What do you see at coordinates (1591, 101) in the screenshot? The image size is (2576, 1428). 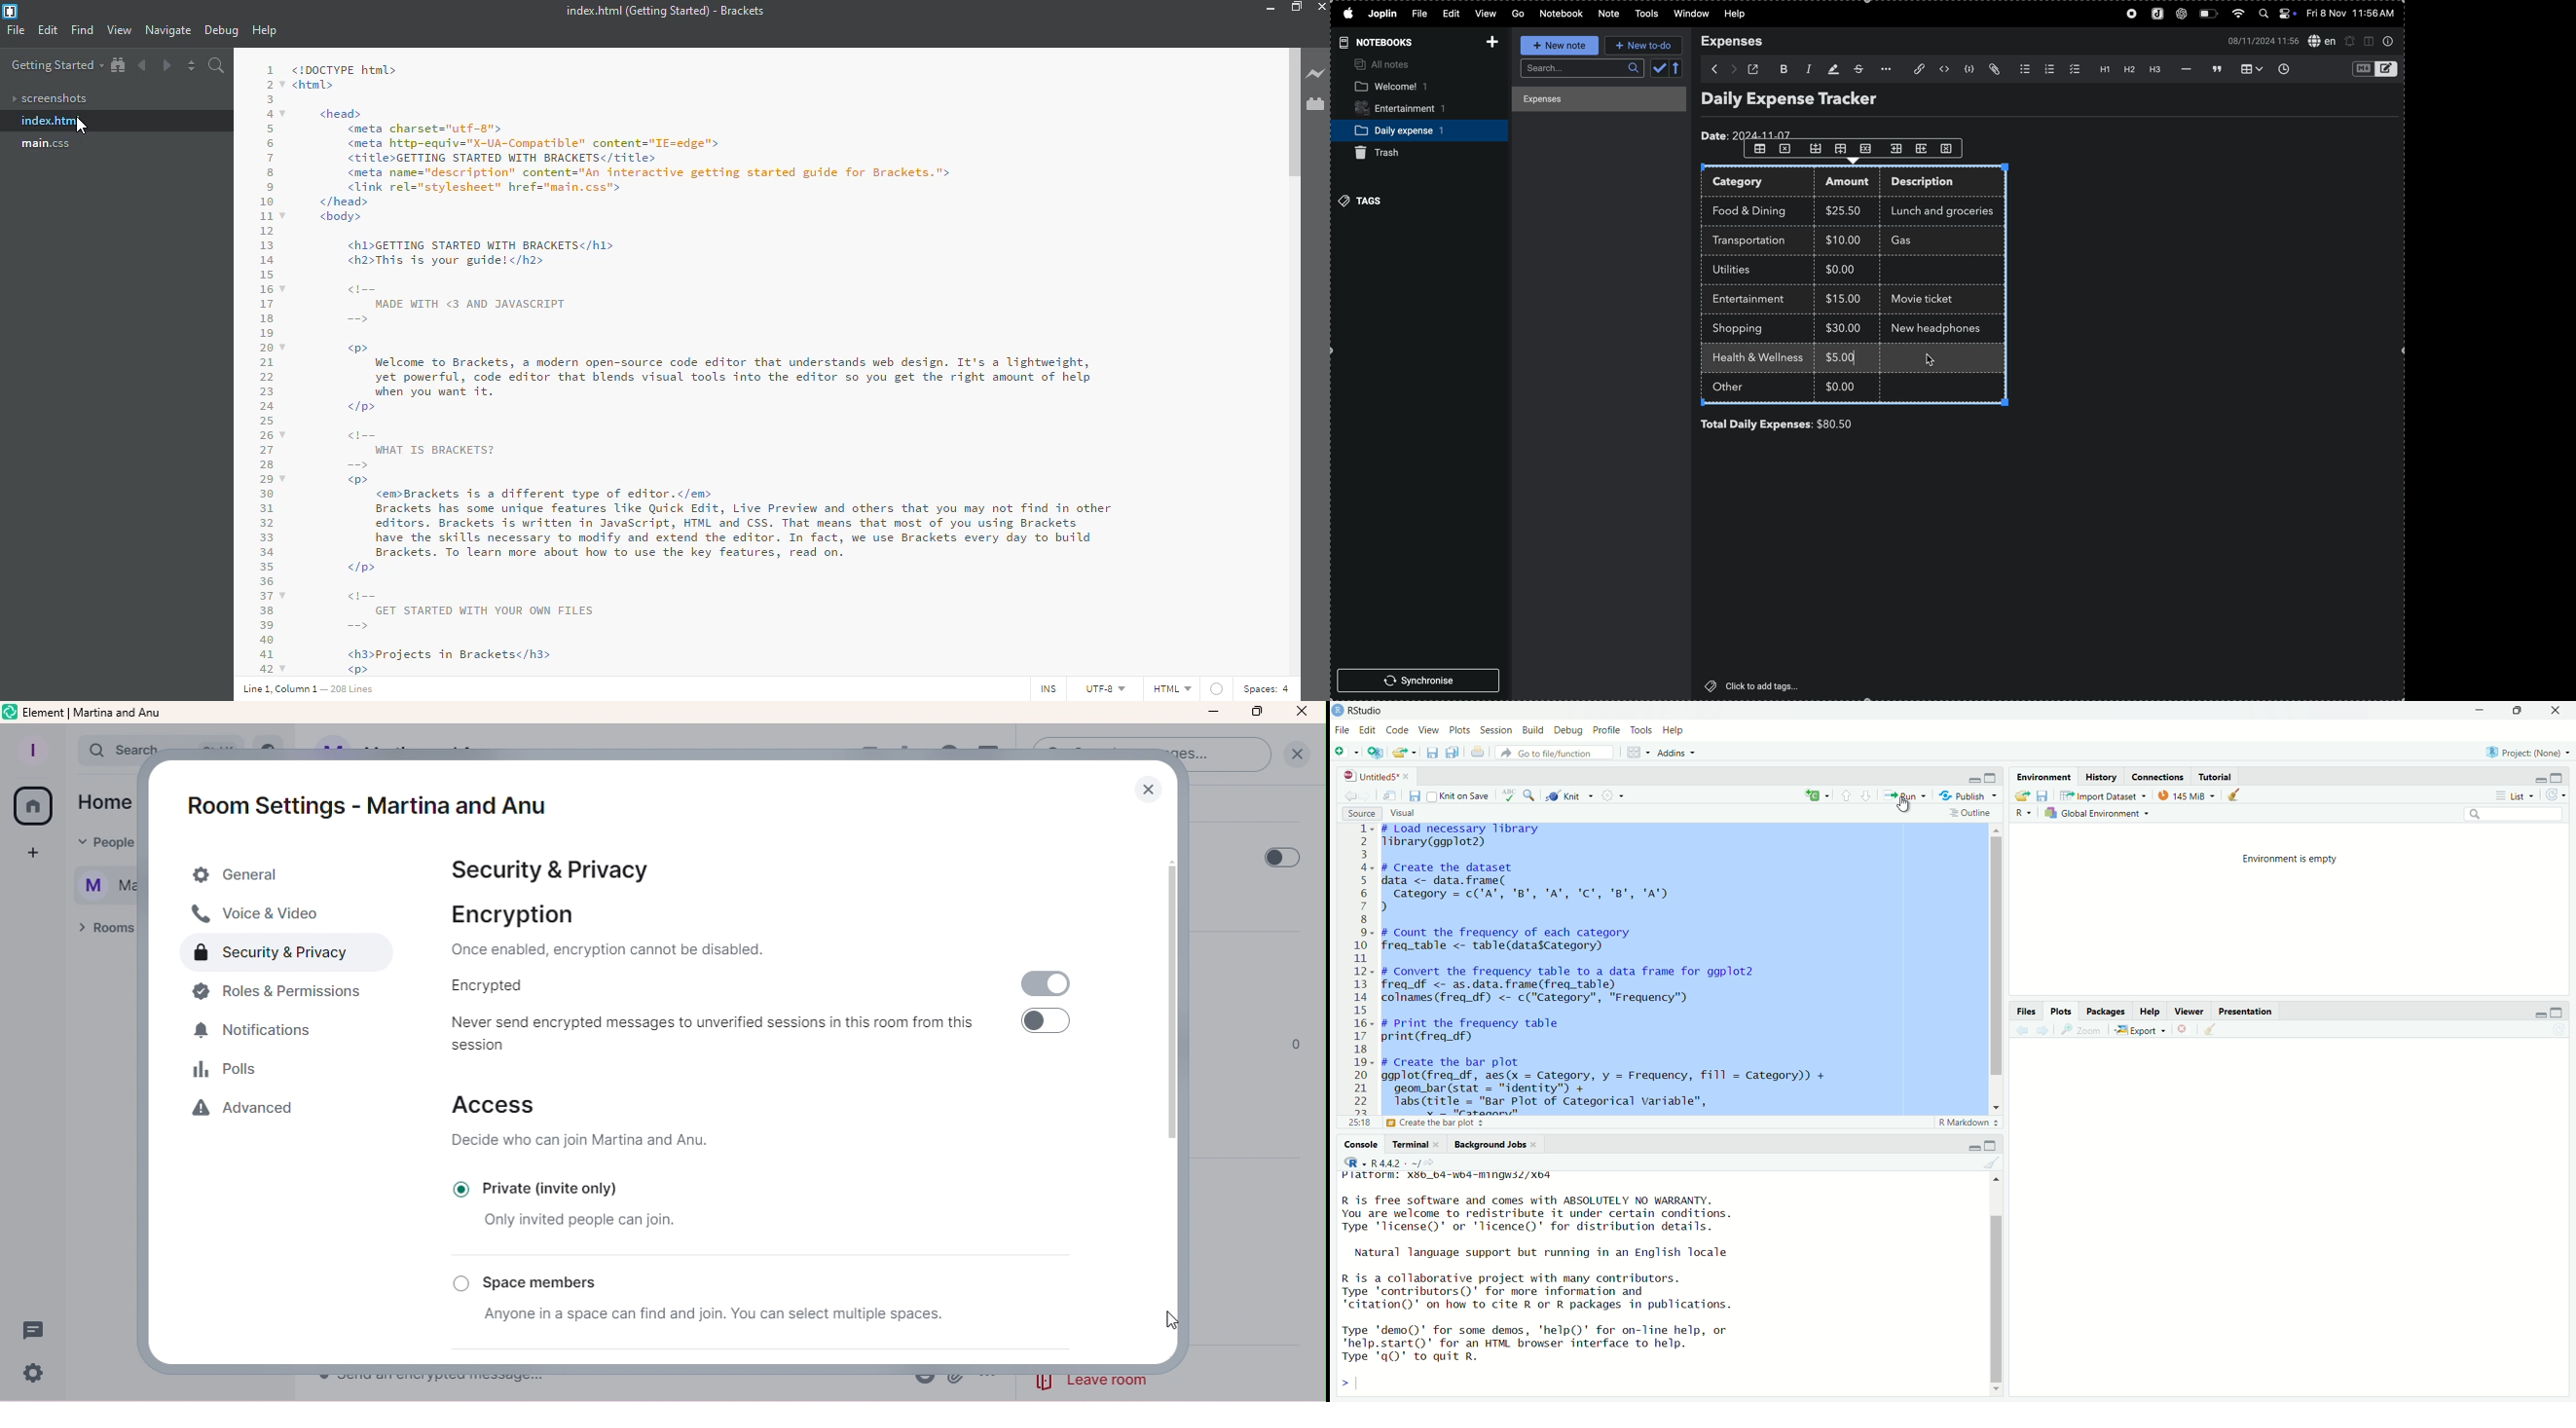 I see `expenses` at bounding box center [1591, 101].